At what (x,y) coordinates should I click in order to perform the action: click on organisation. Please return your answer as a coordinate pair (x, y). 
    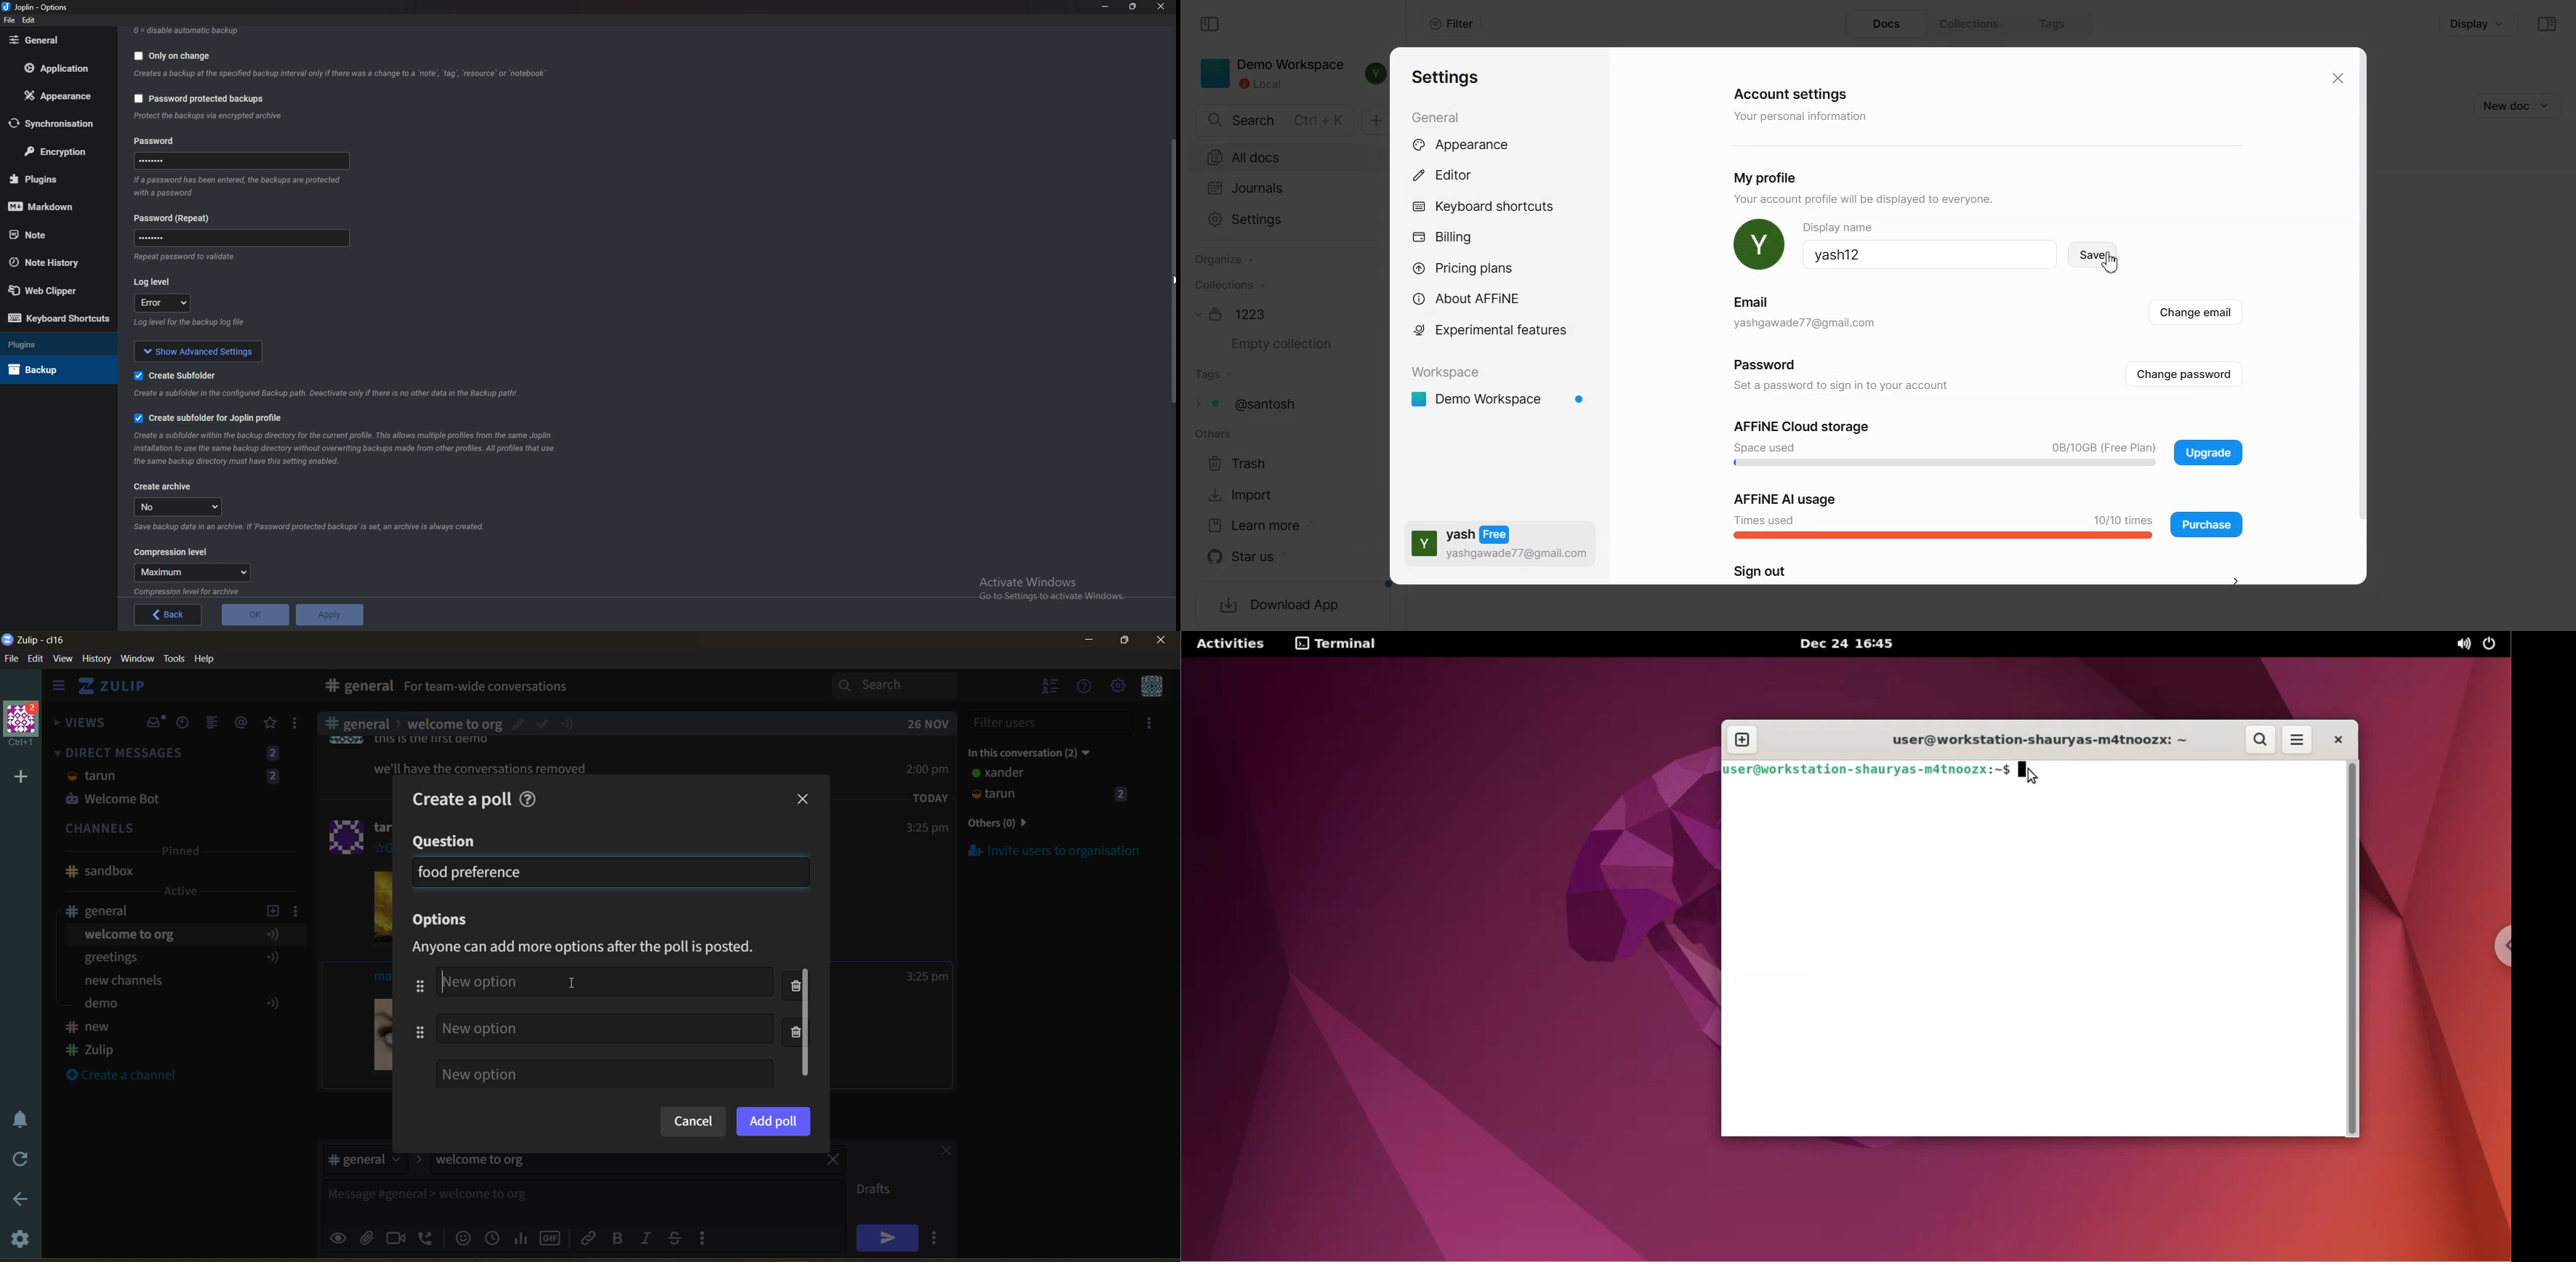
    Looking at the image, I should click on (25, 725).